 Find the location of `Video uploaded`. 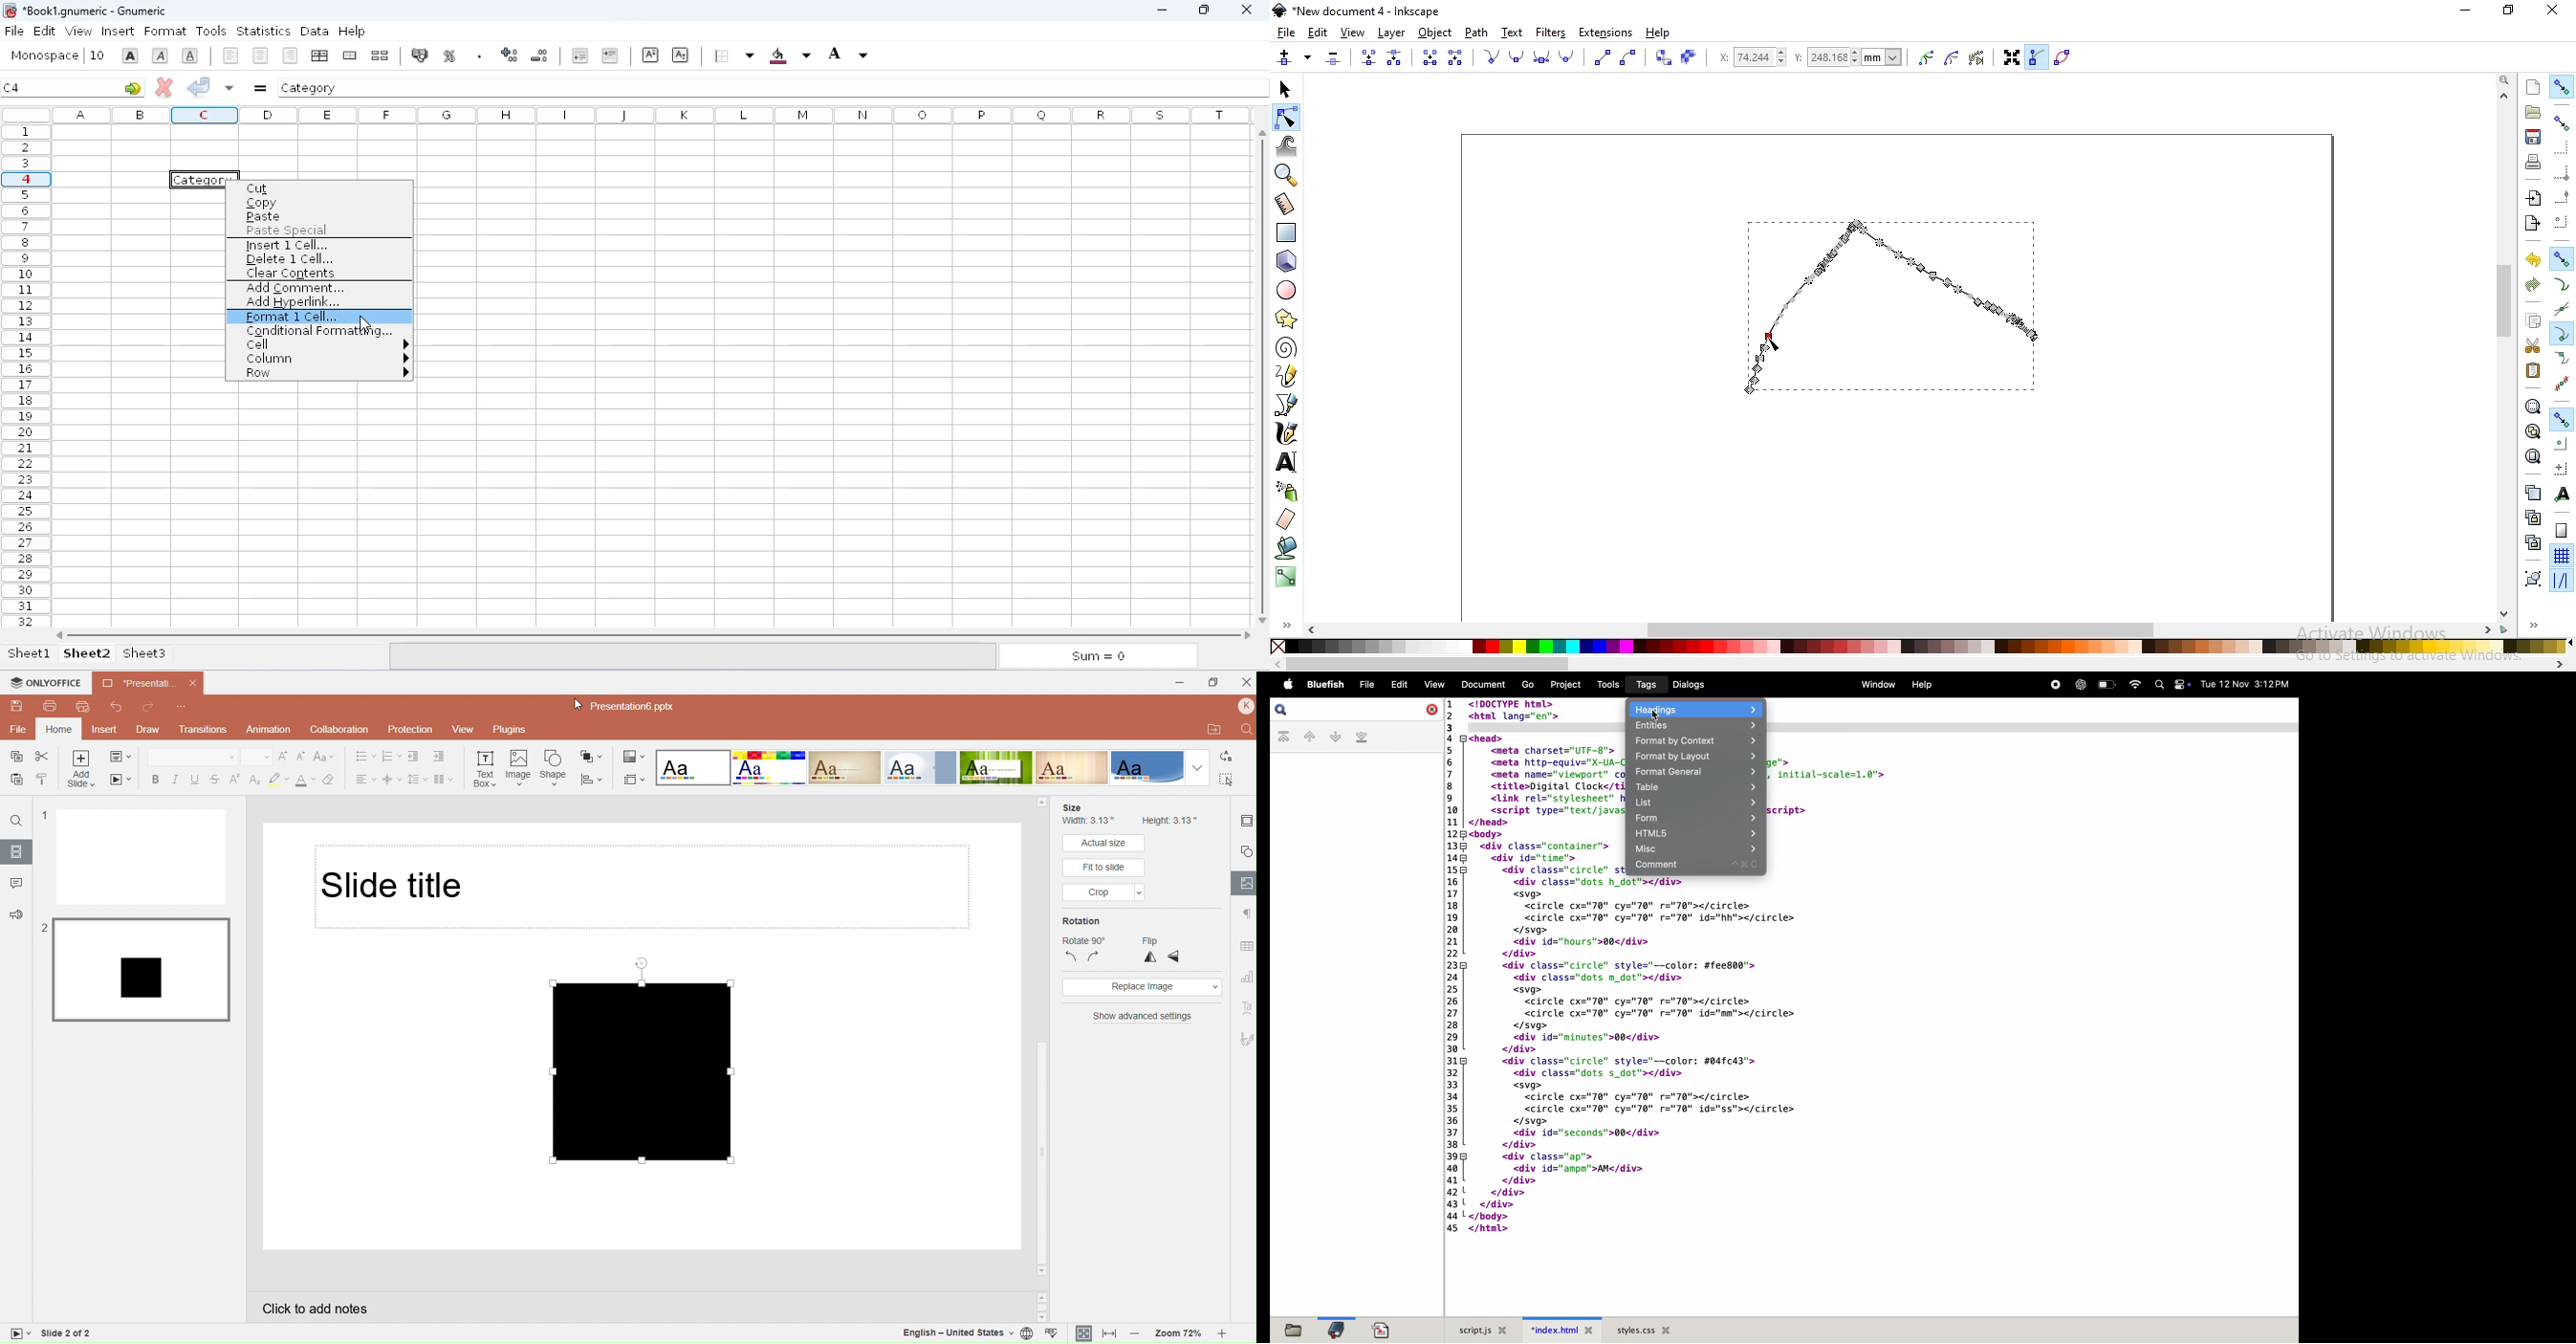

Video uploaded is located at coordinates (660, 1063).